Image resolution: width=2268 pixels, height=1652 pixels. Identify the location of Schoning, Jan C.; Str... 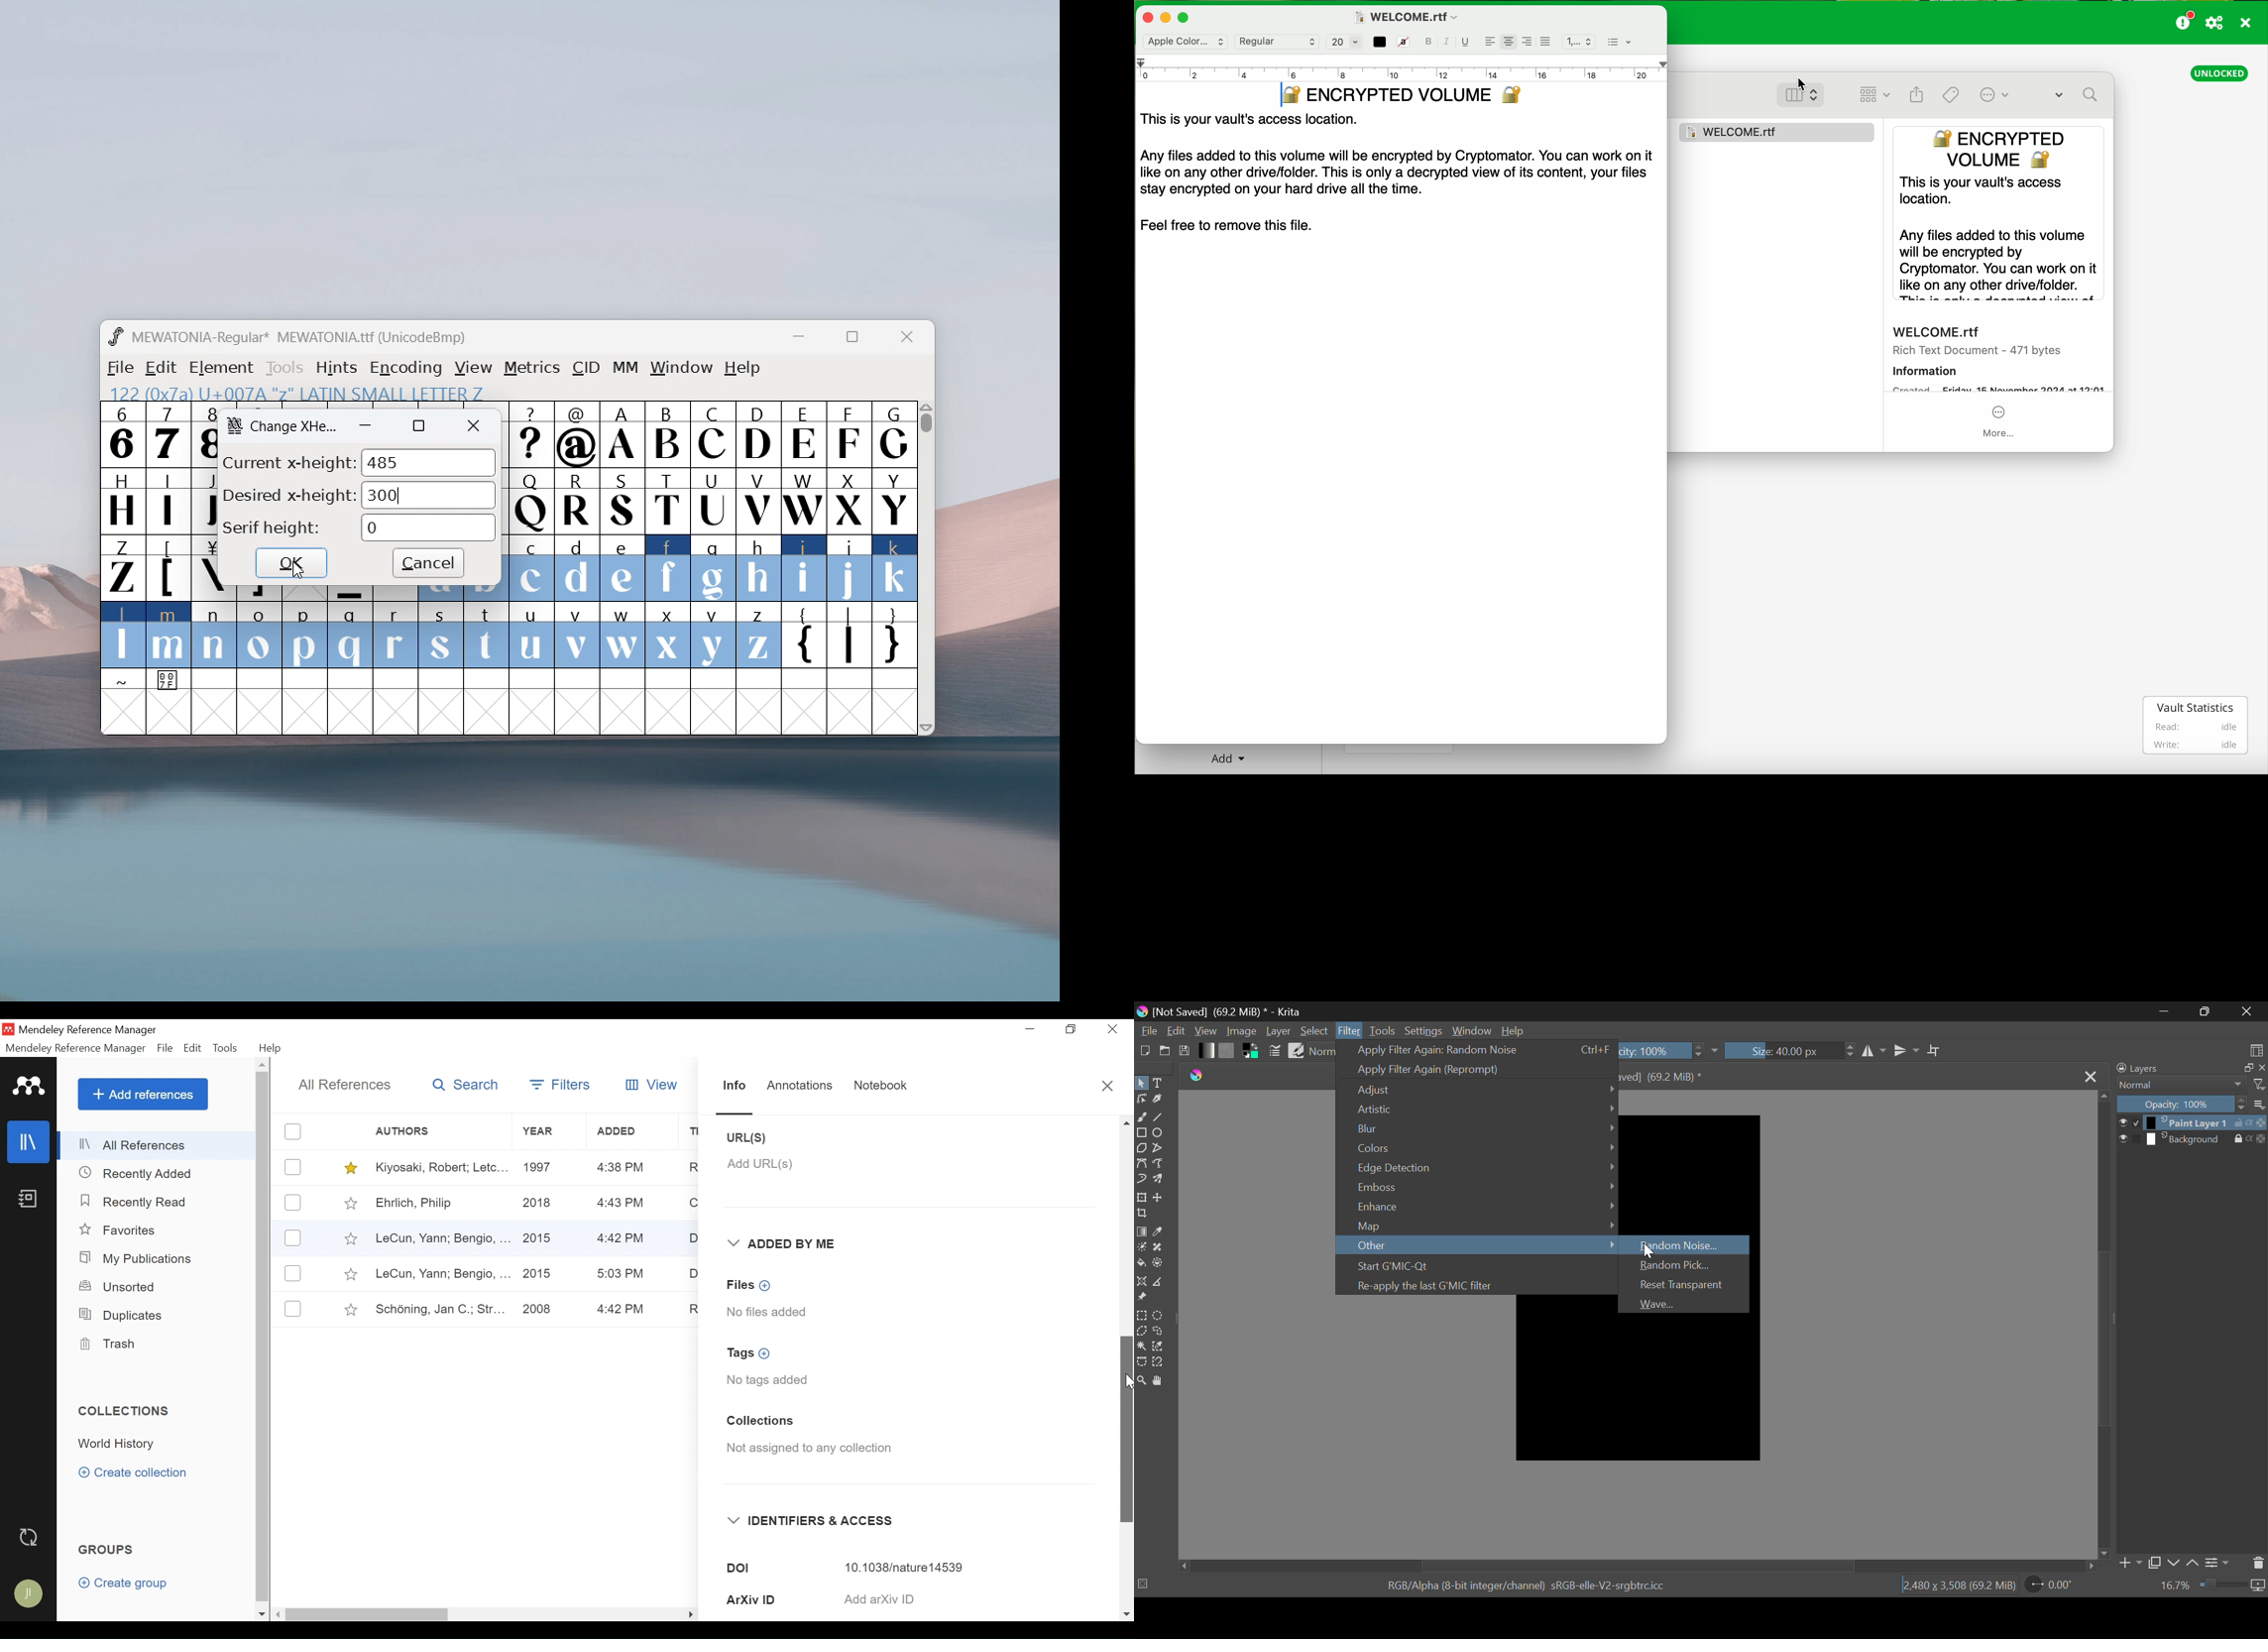
(436, 1307).